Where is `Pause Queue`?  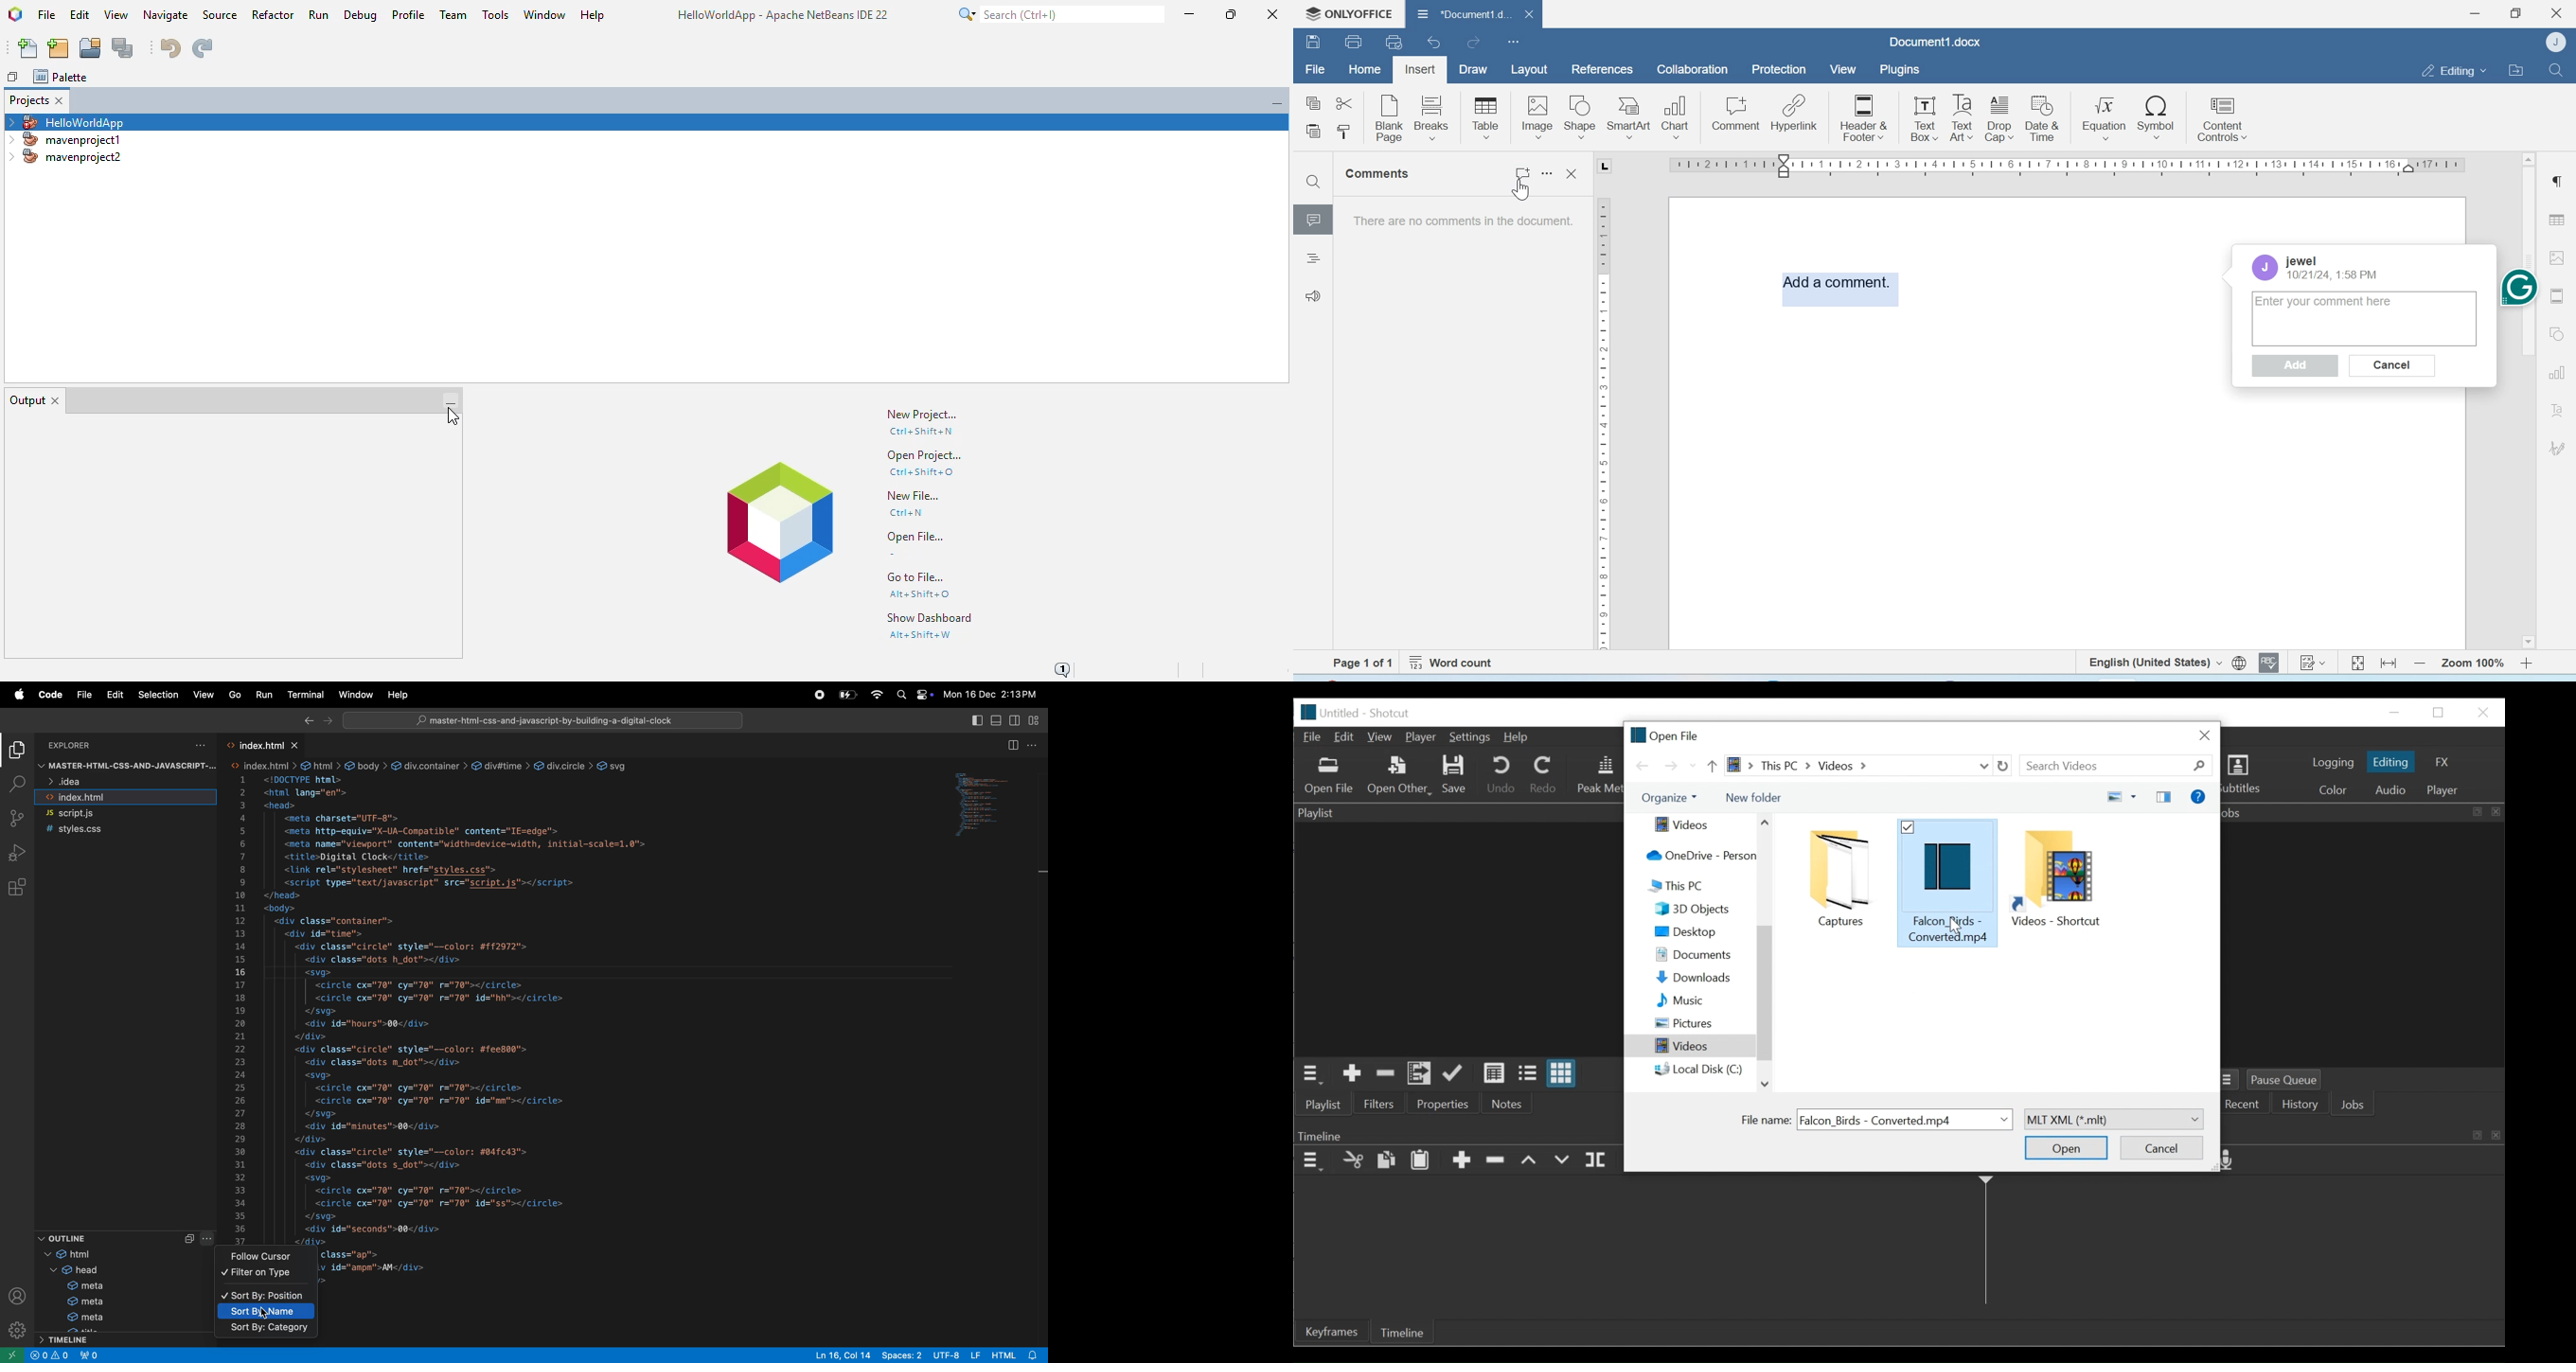
Pause Queue is located at coordinates (2290, 1080).